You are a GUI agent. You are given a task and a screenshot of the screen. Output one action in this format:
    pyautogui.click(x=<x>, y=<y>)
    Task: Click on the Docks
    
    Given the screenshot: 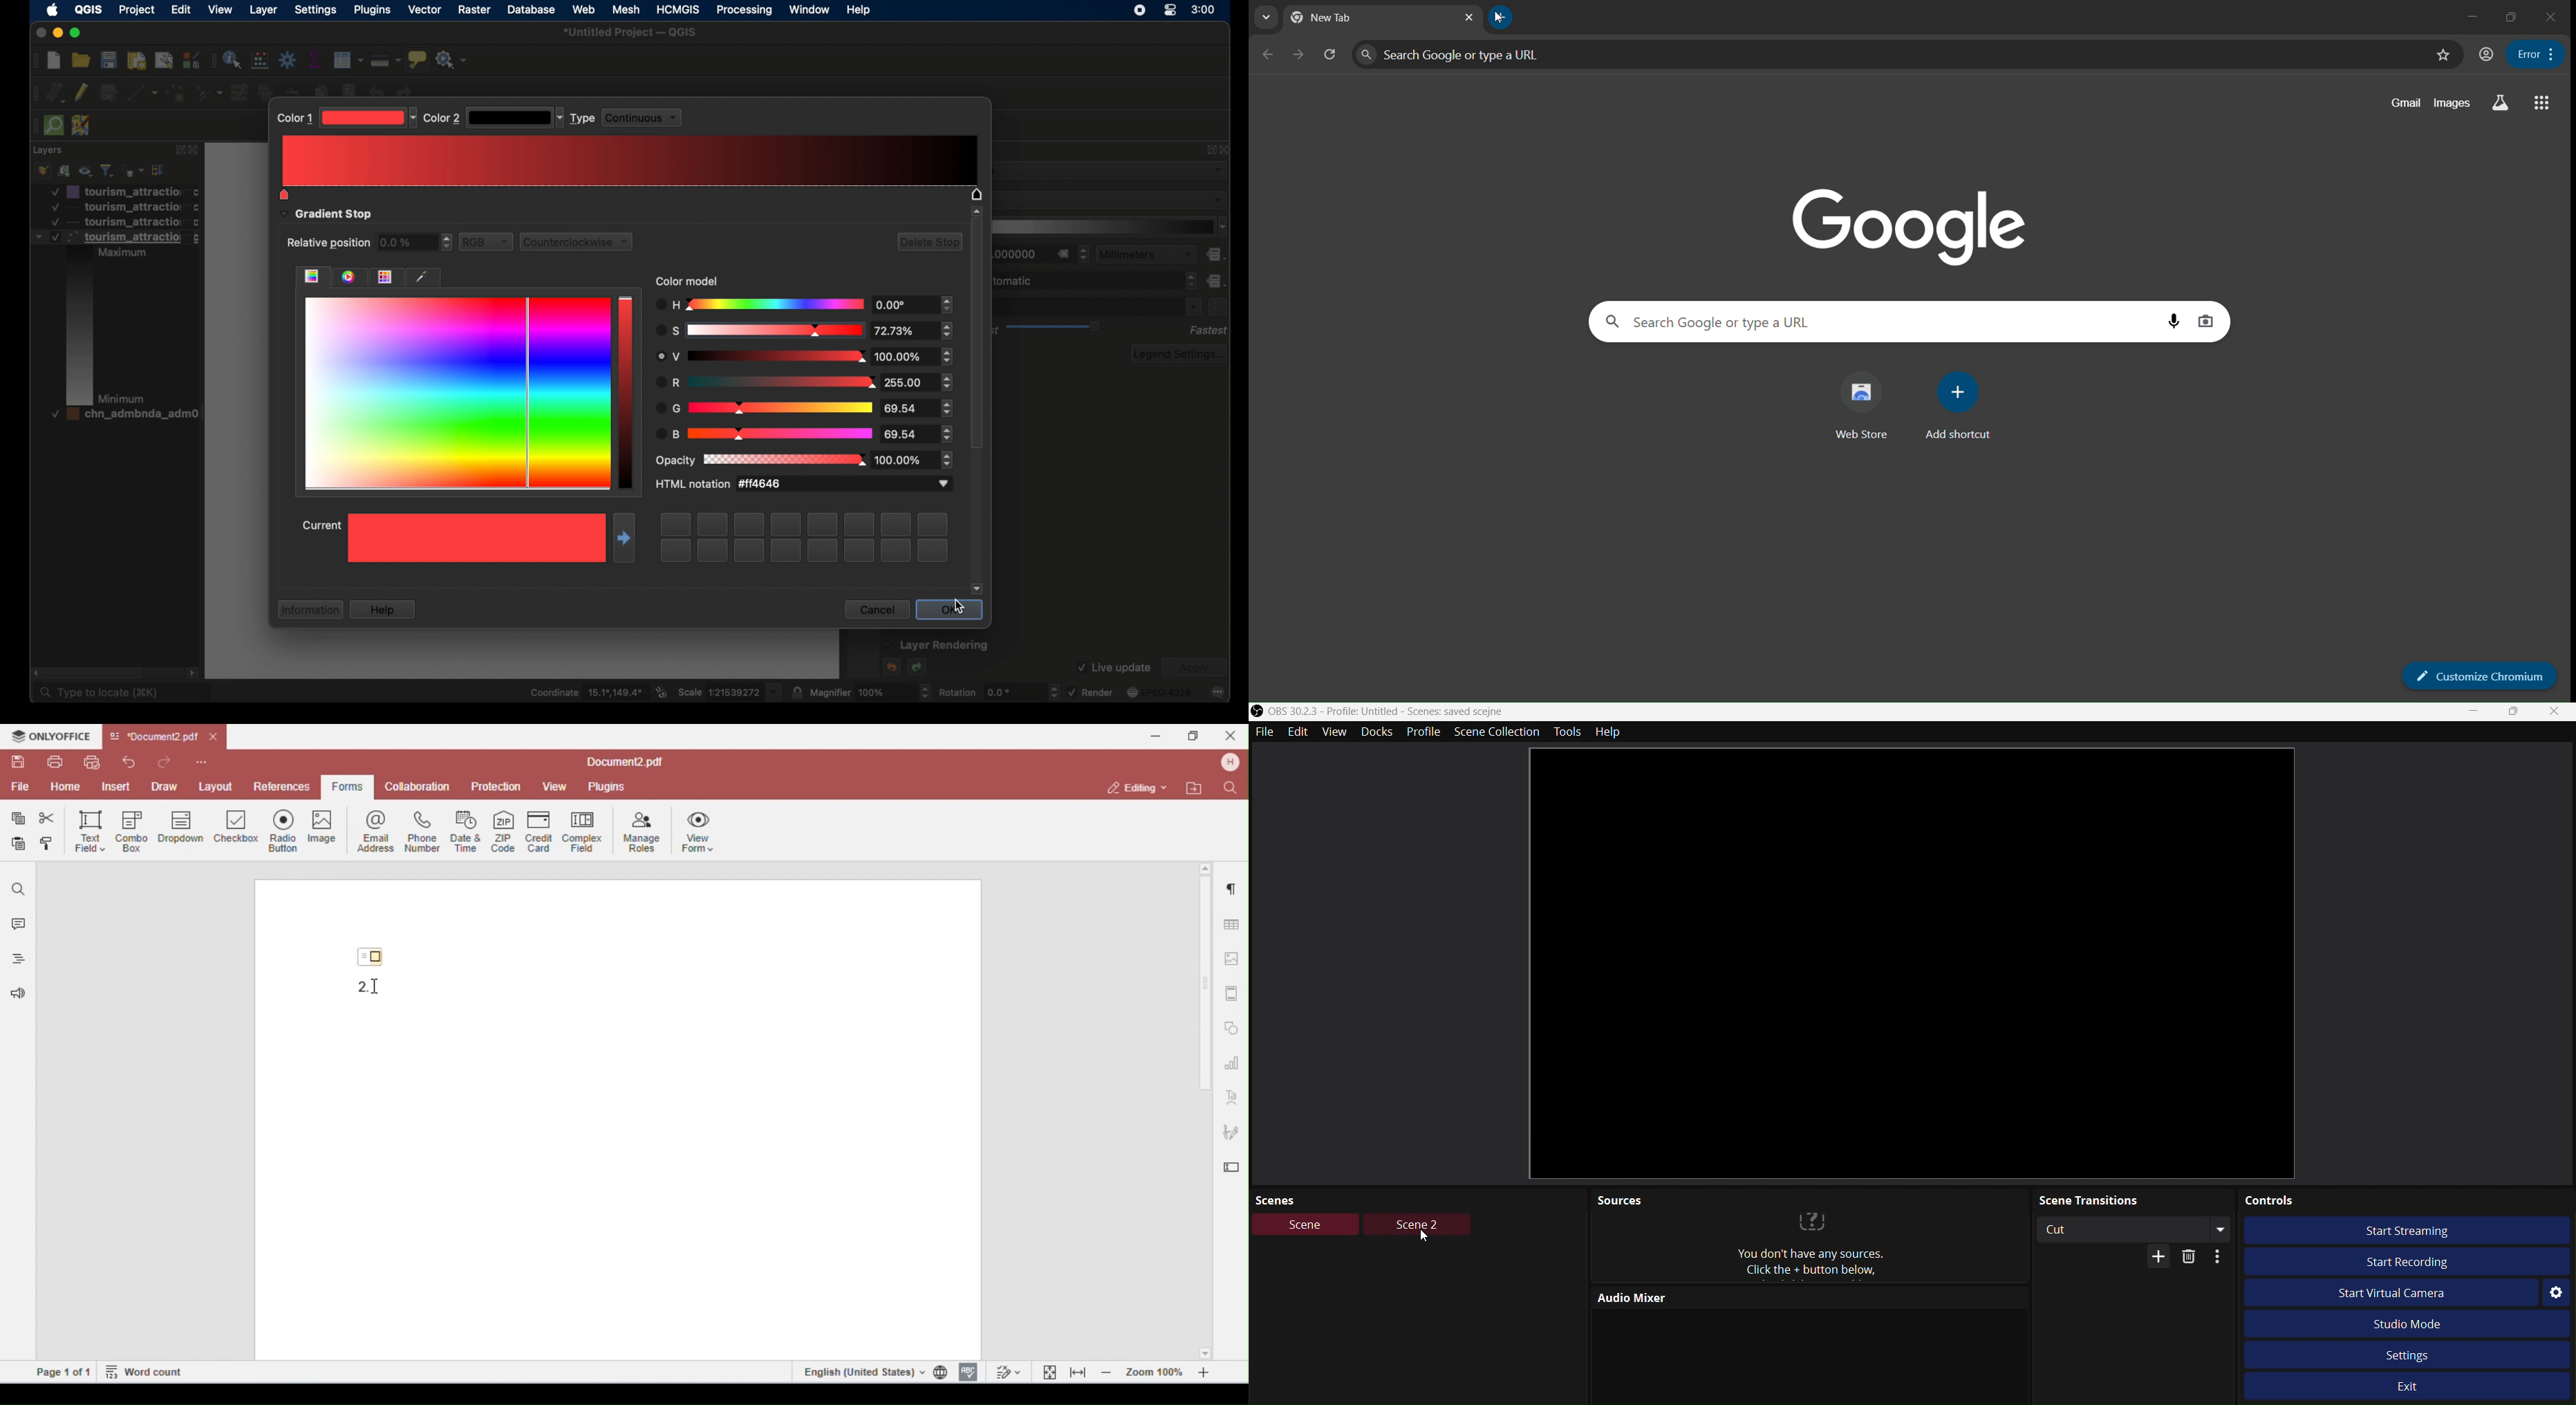 What is the action you would take?
    pyautogui.click(x=1378, y=733)
    